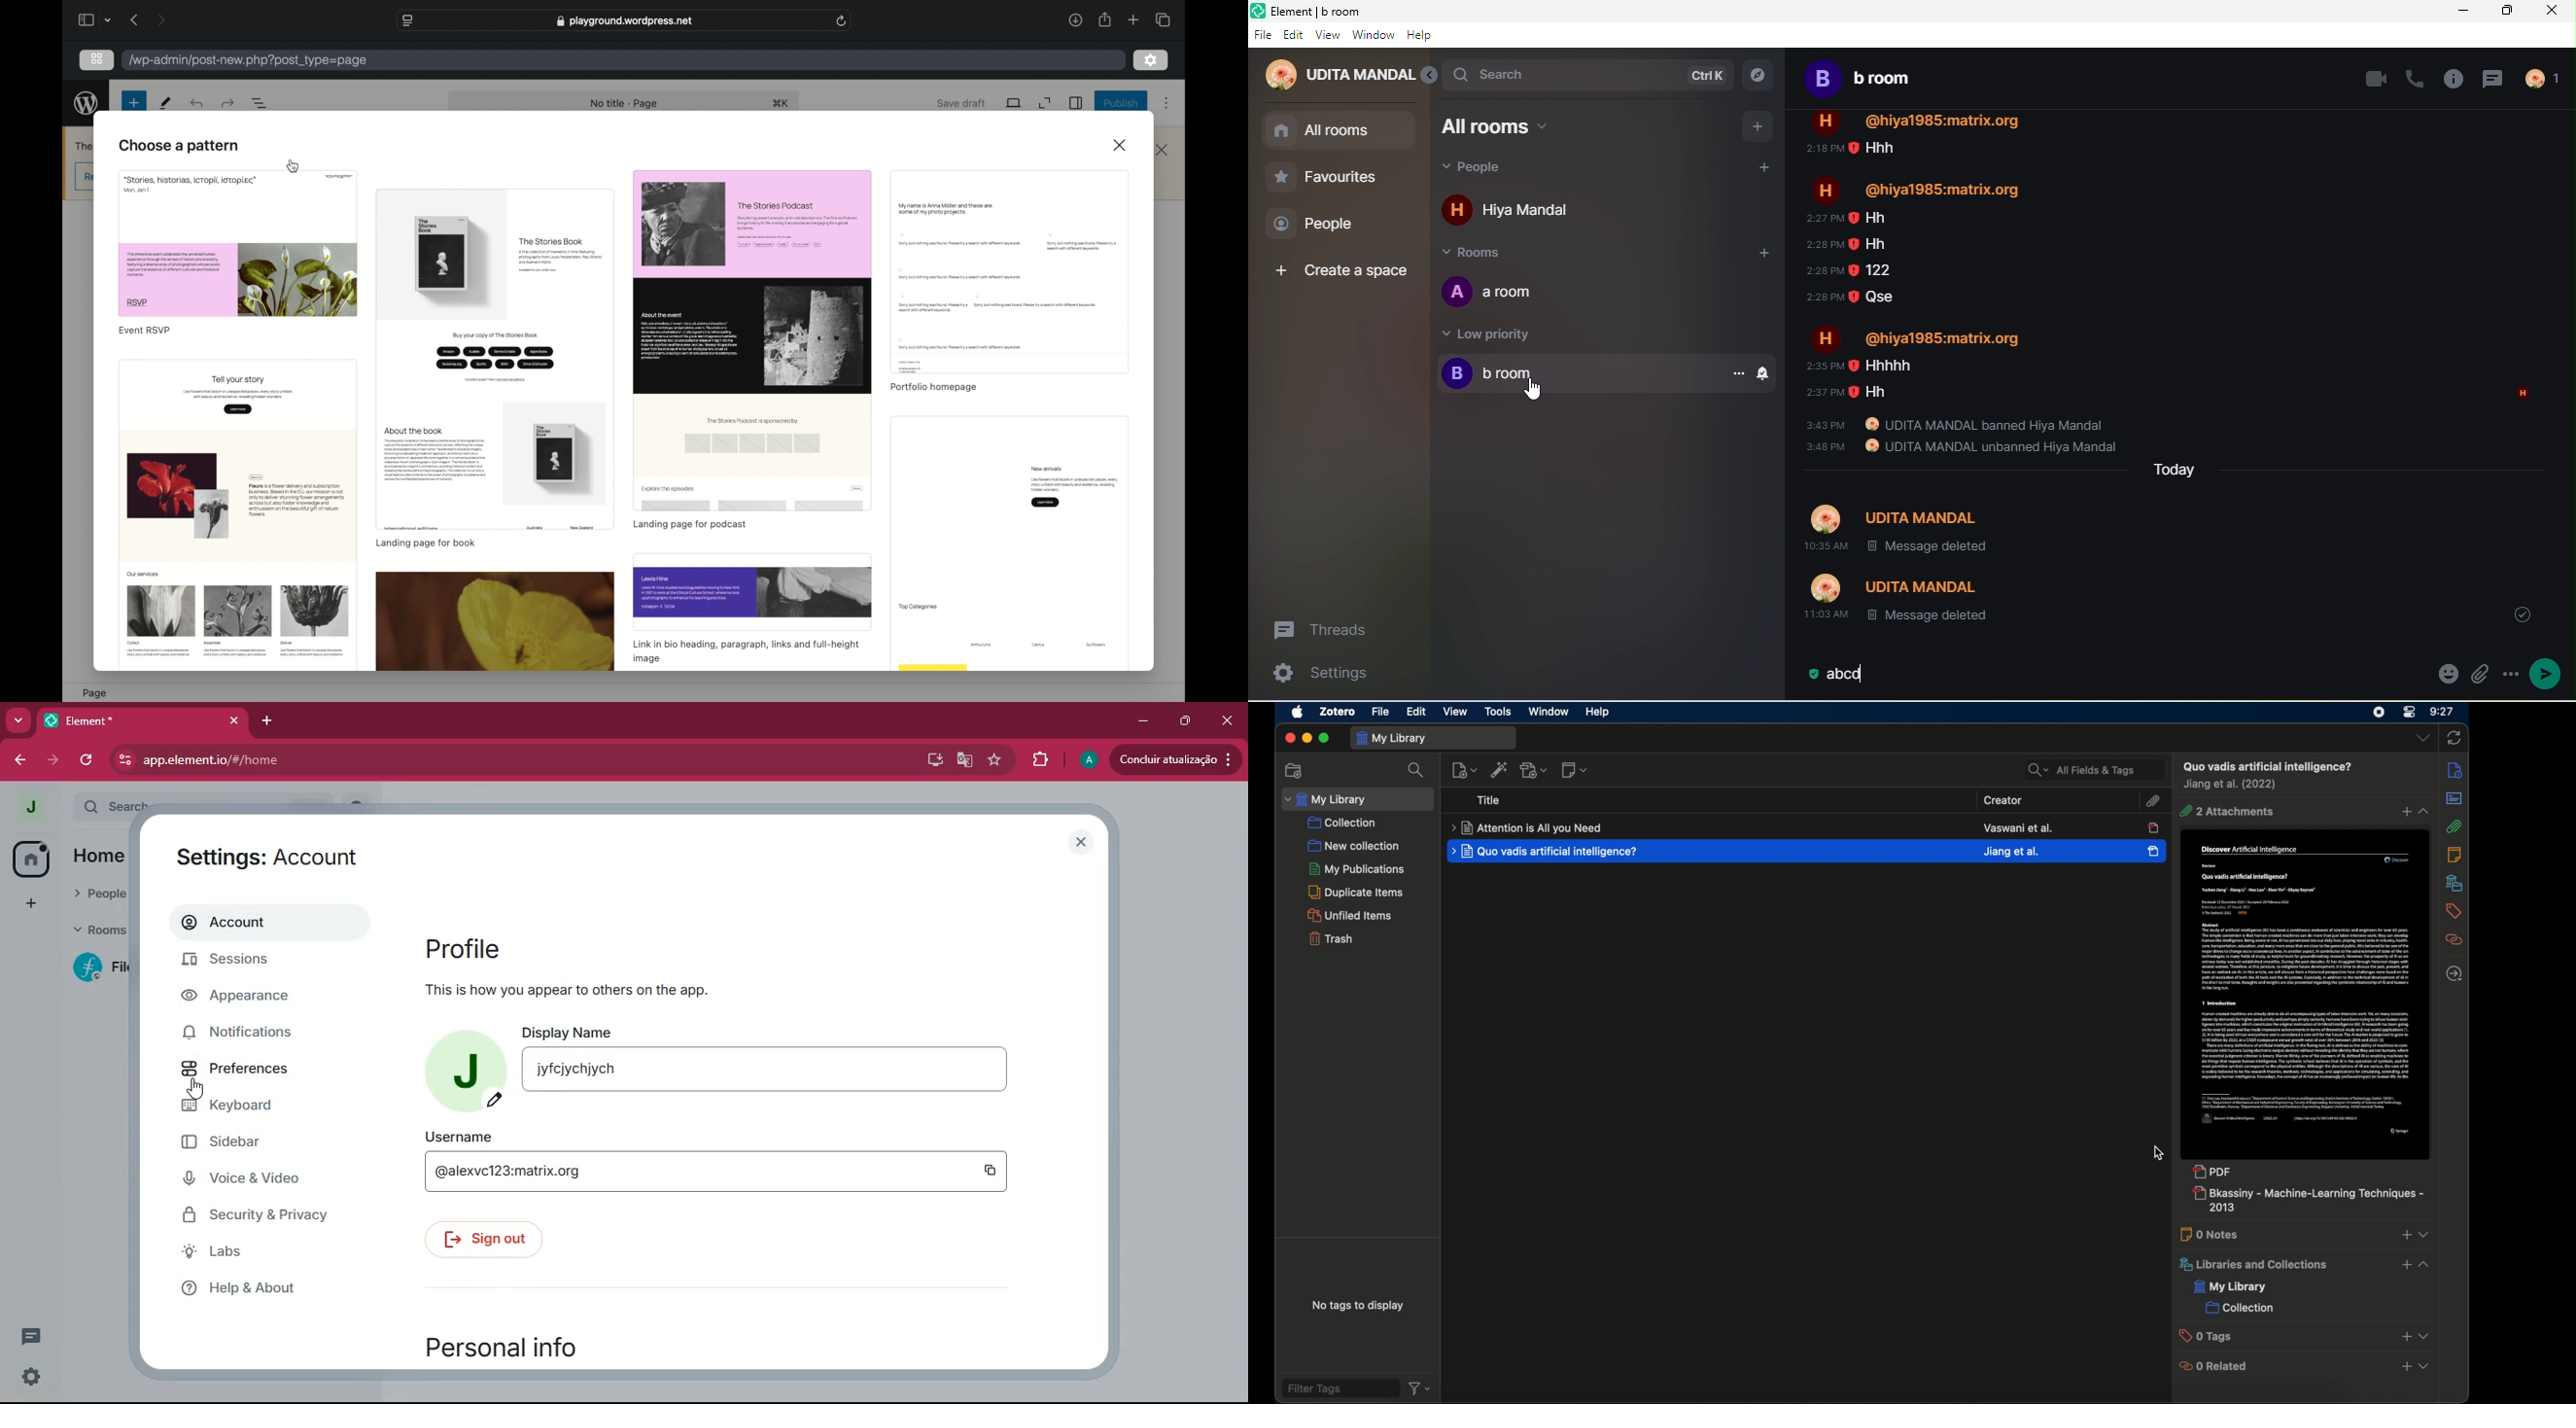 The height and width of the screenshot is (1428, 2576). Describe the element at coordinates (495, 1238) in the screenshot. I see `sign out` at that location.